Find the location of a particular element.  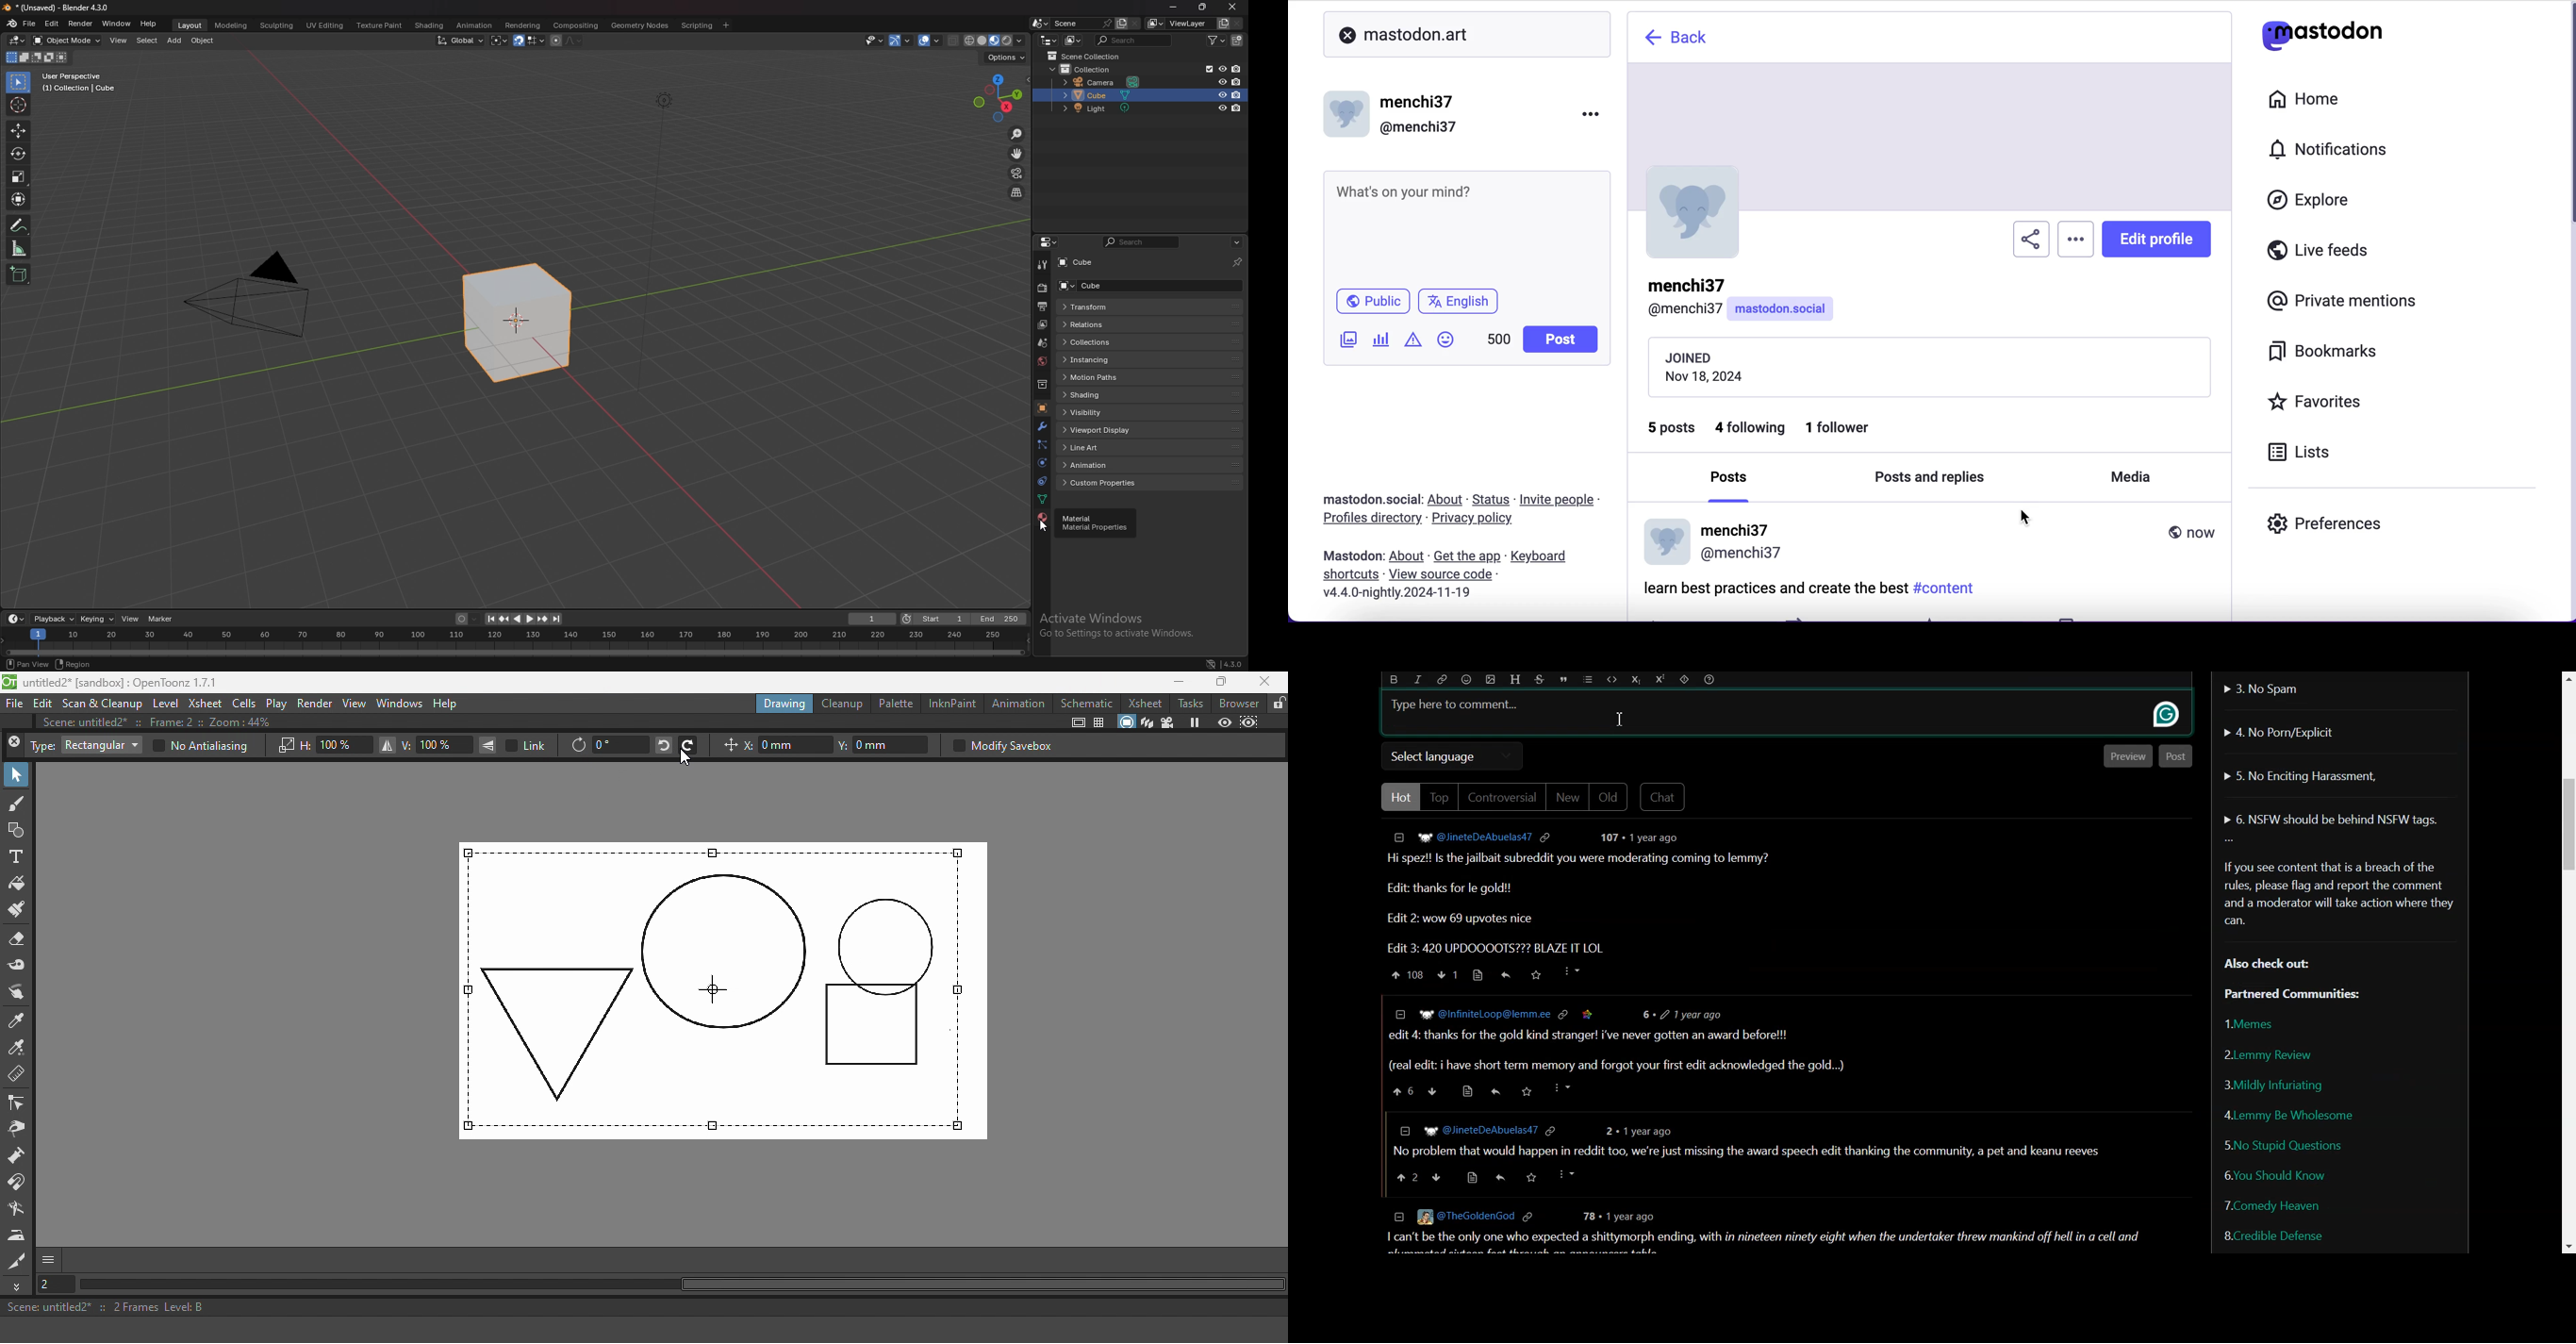

select is located at coordinates (22, 664).